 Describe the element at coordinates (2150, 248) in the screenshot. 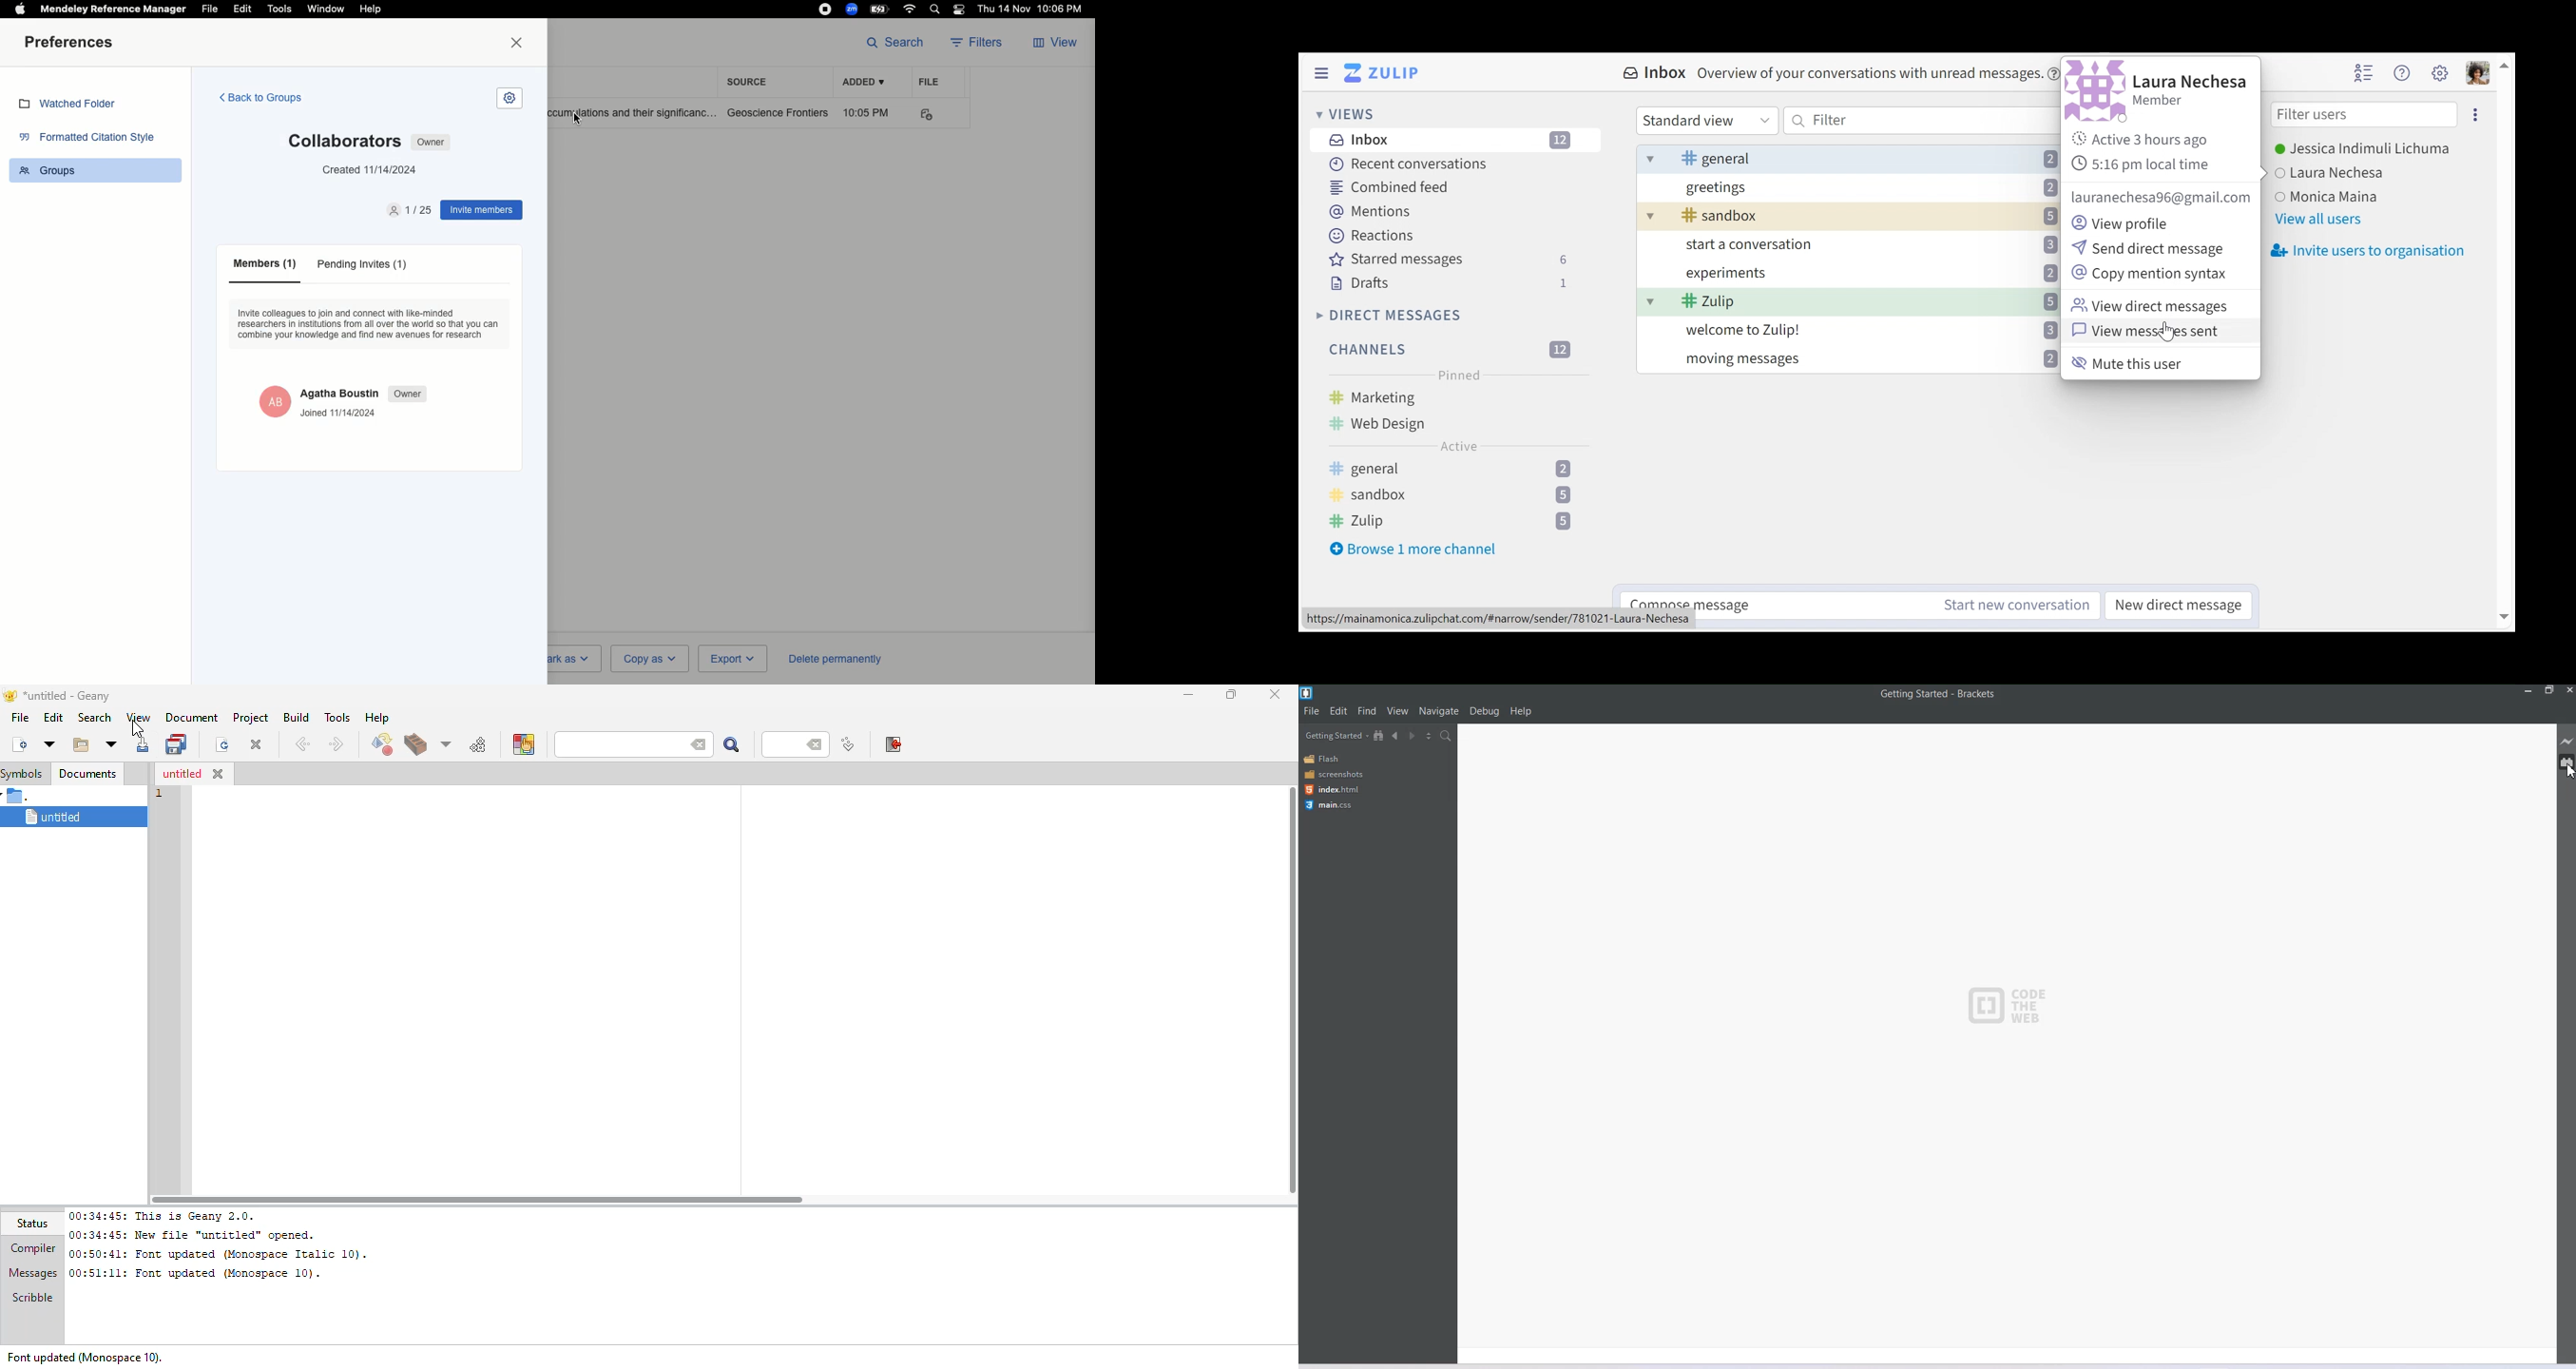

I see `Send direct messages` at that location.